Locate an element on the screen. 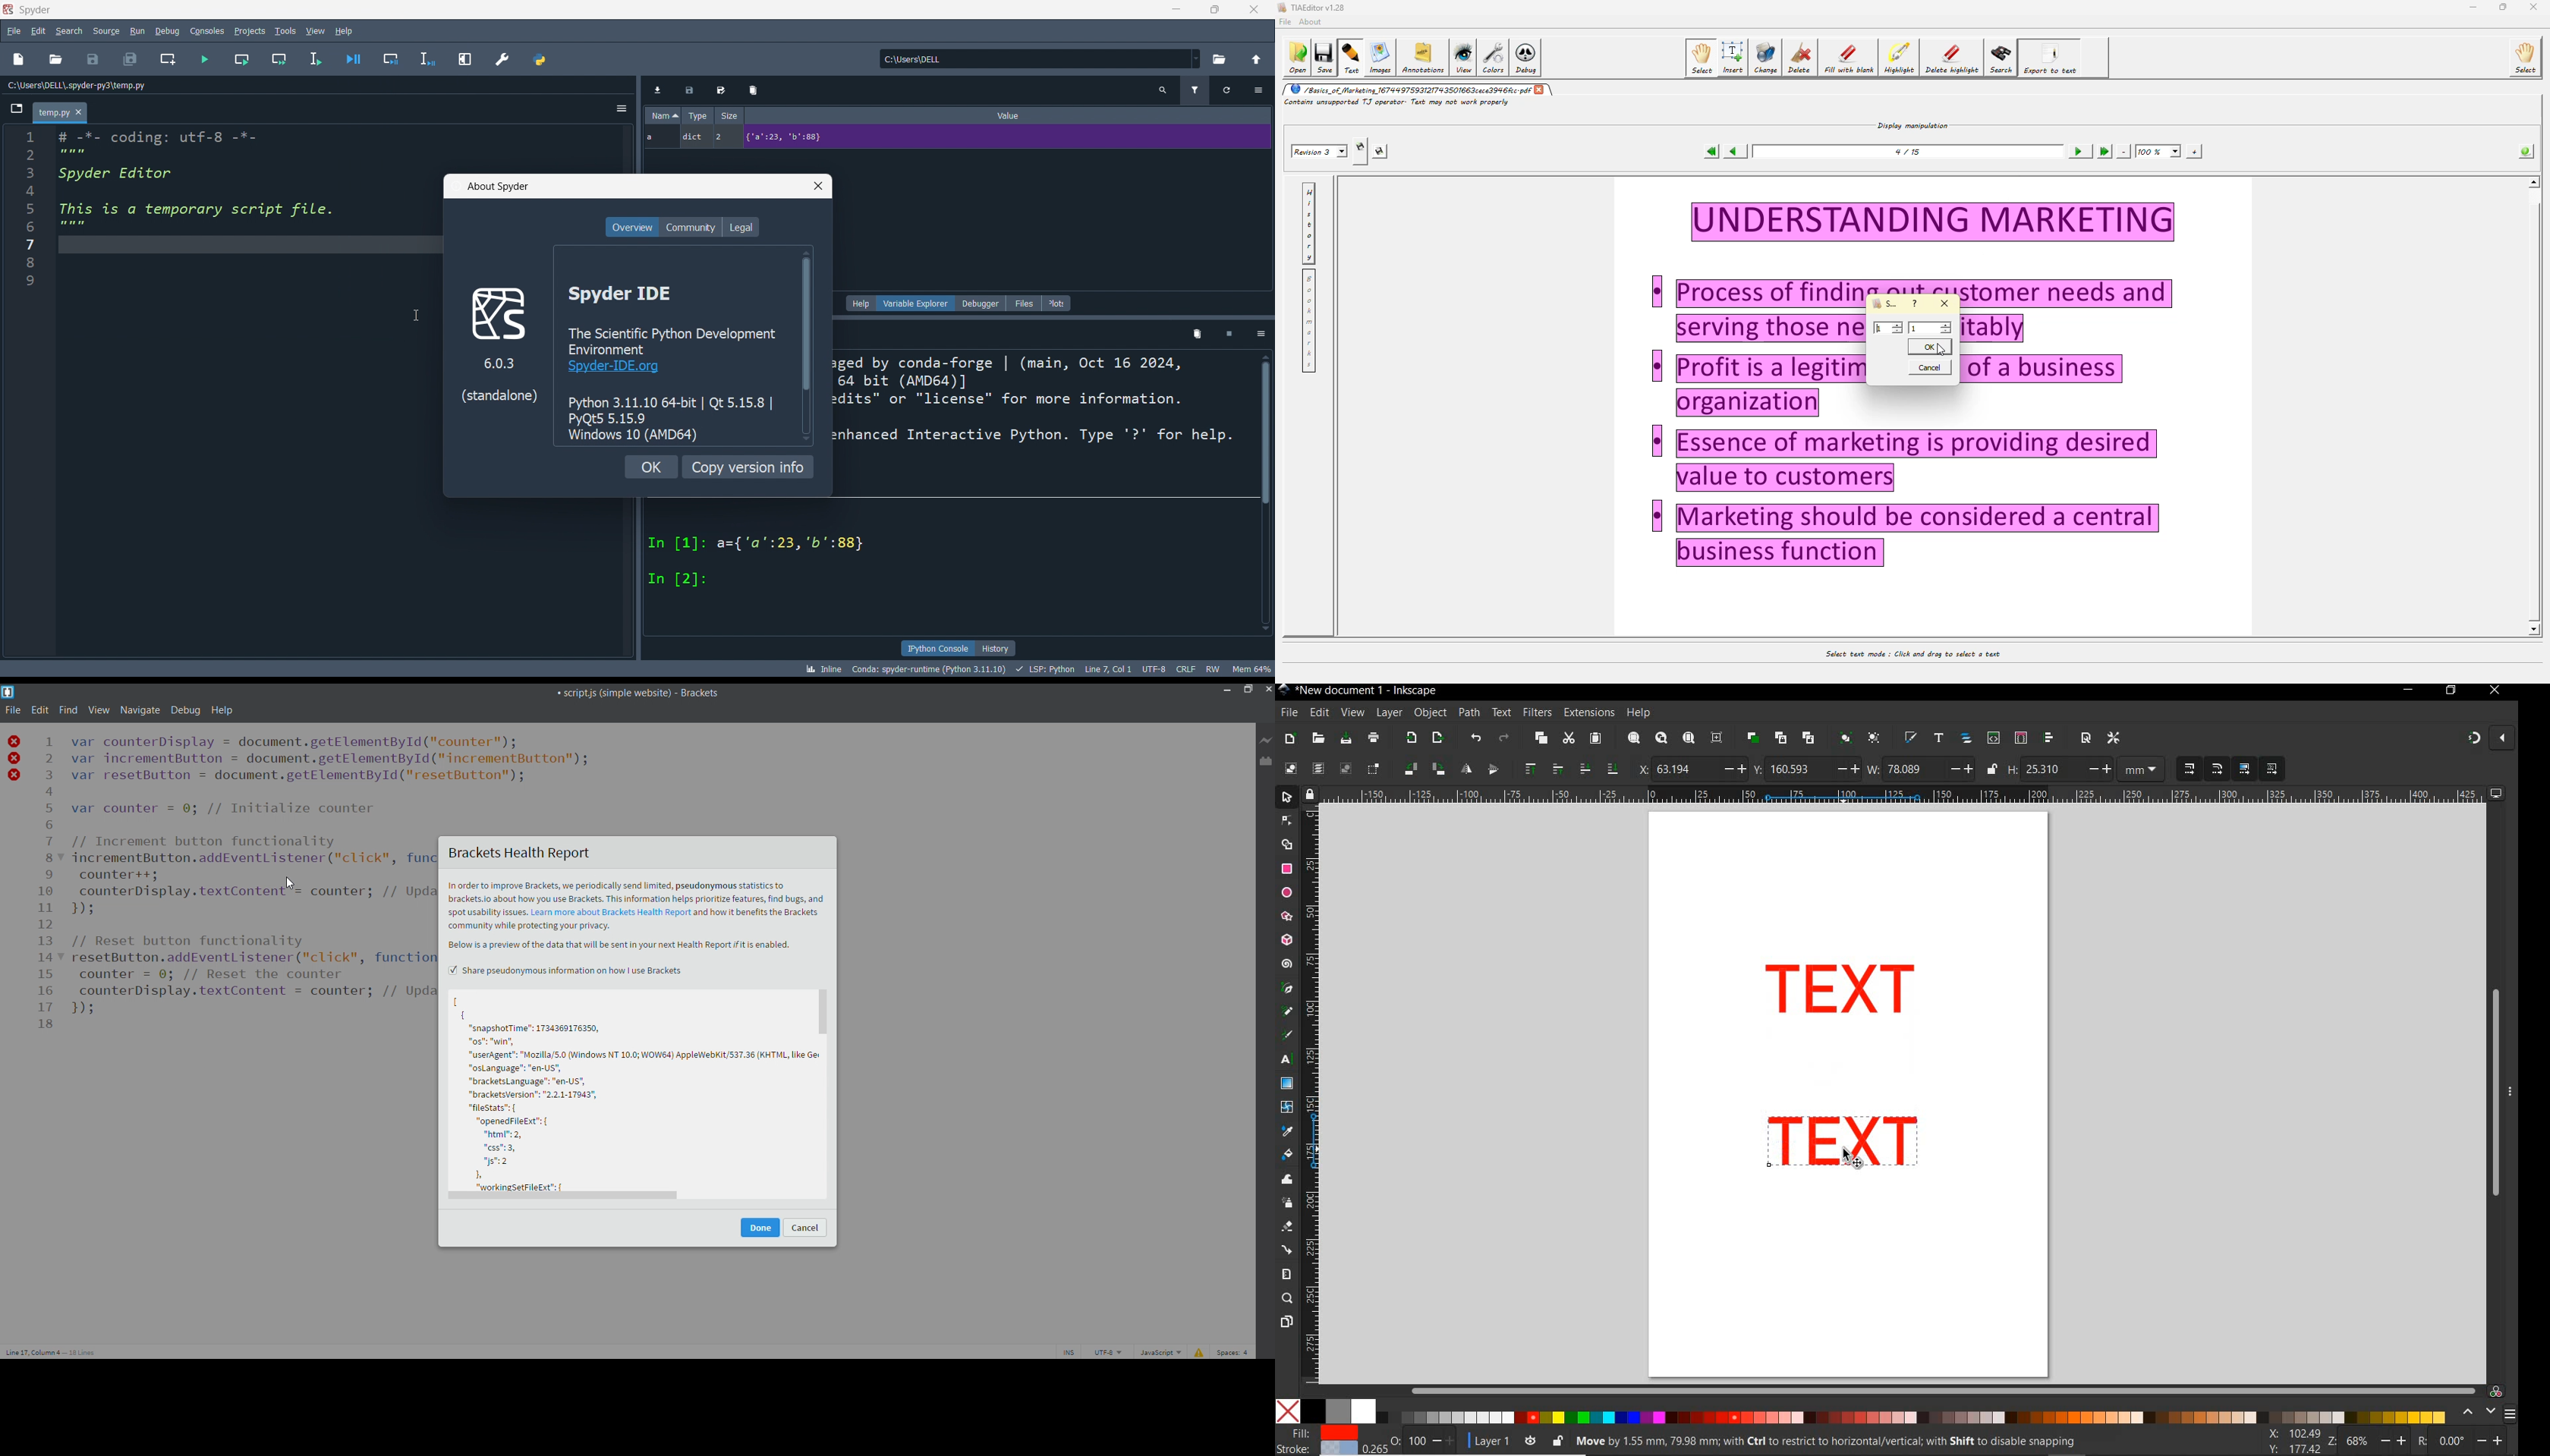  hyperlink to learn more about this health report is located at coordinates (612, 913).